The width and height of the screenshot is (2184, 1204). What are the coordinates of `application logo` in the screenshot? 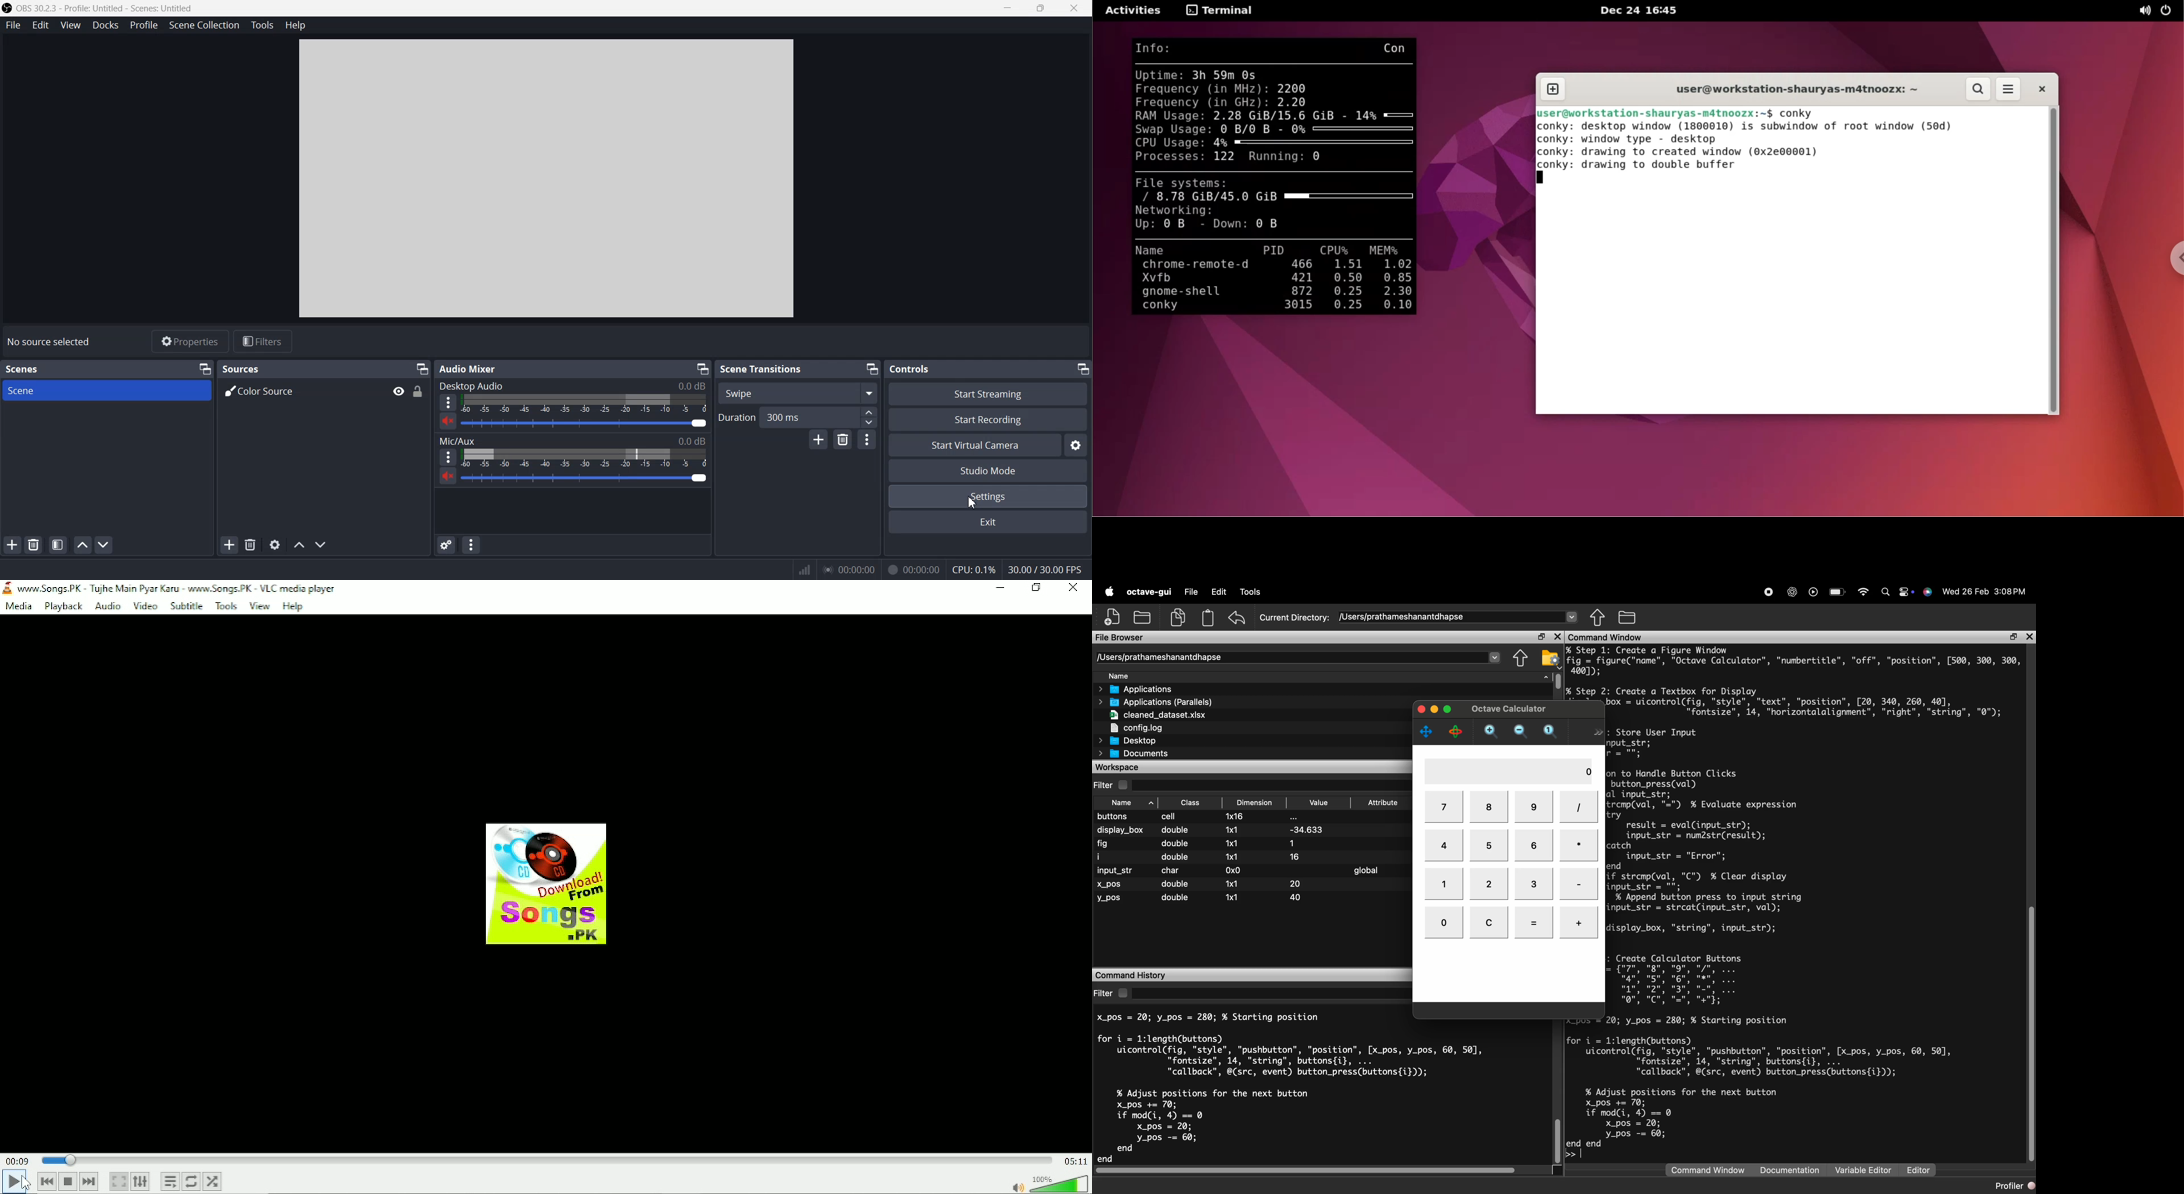 It's located at (7, 587).